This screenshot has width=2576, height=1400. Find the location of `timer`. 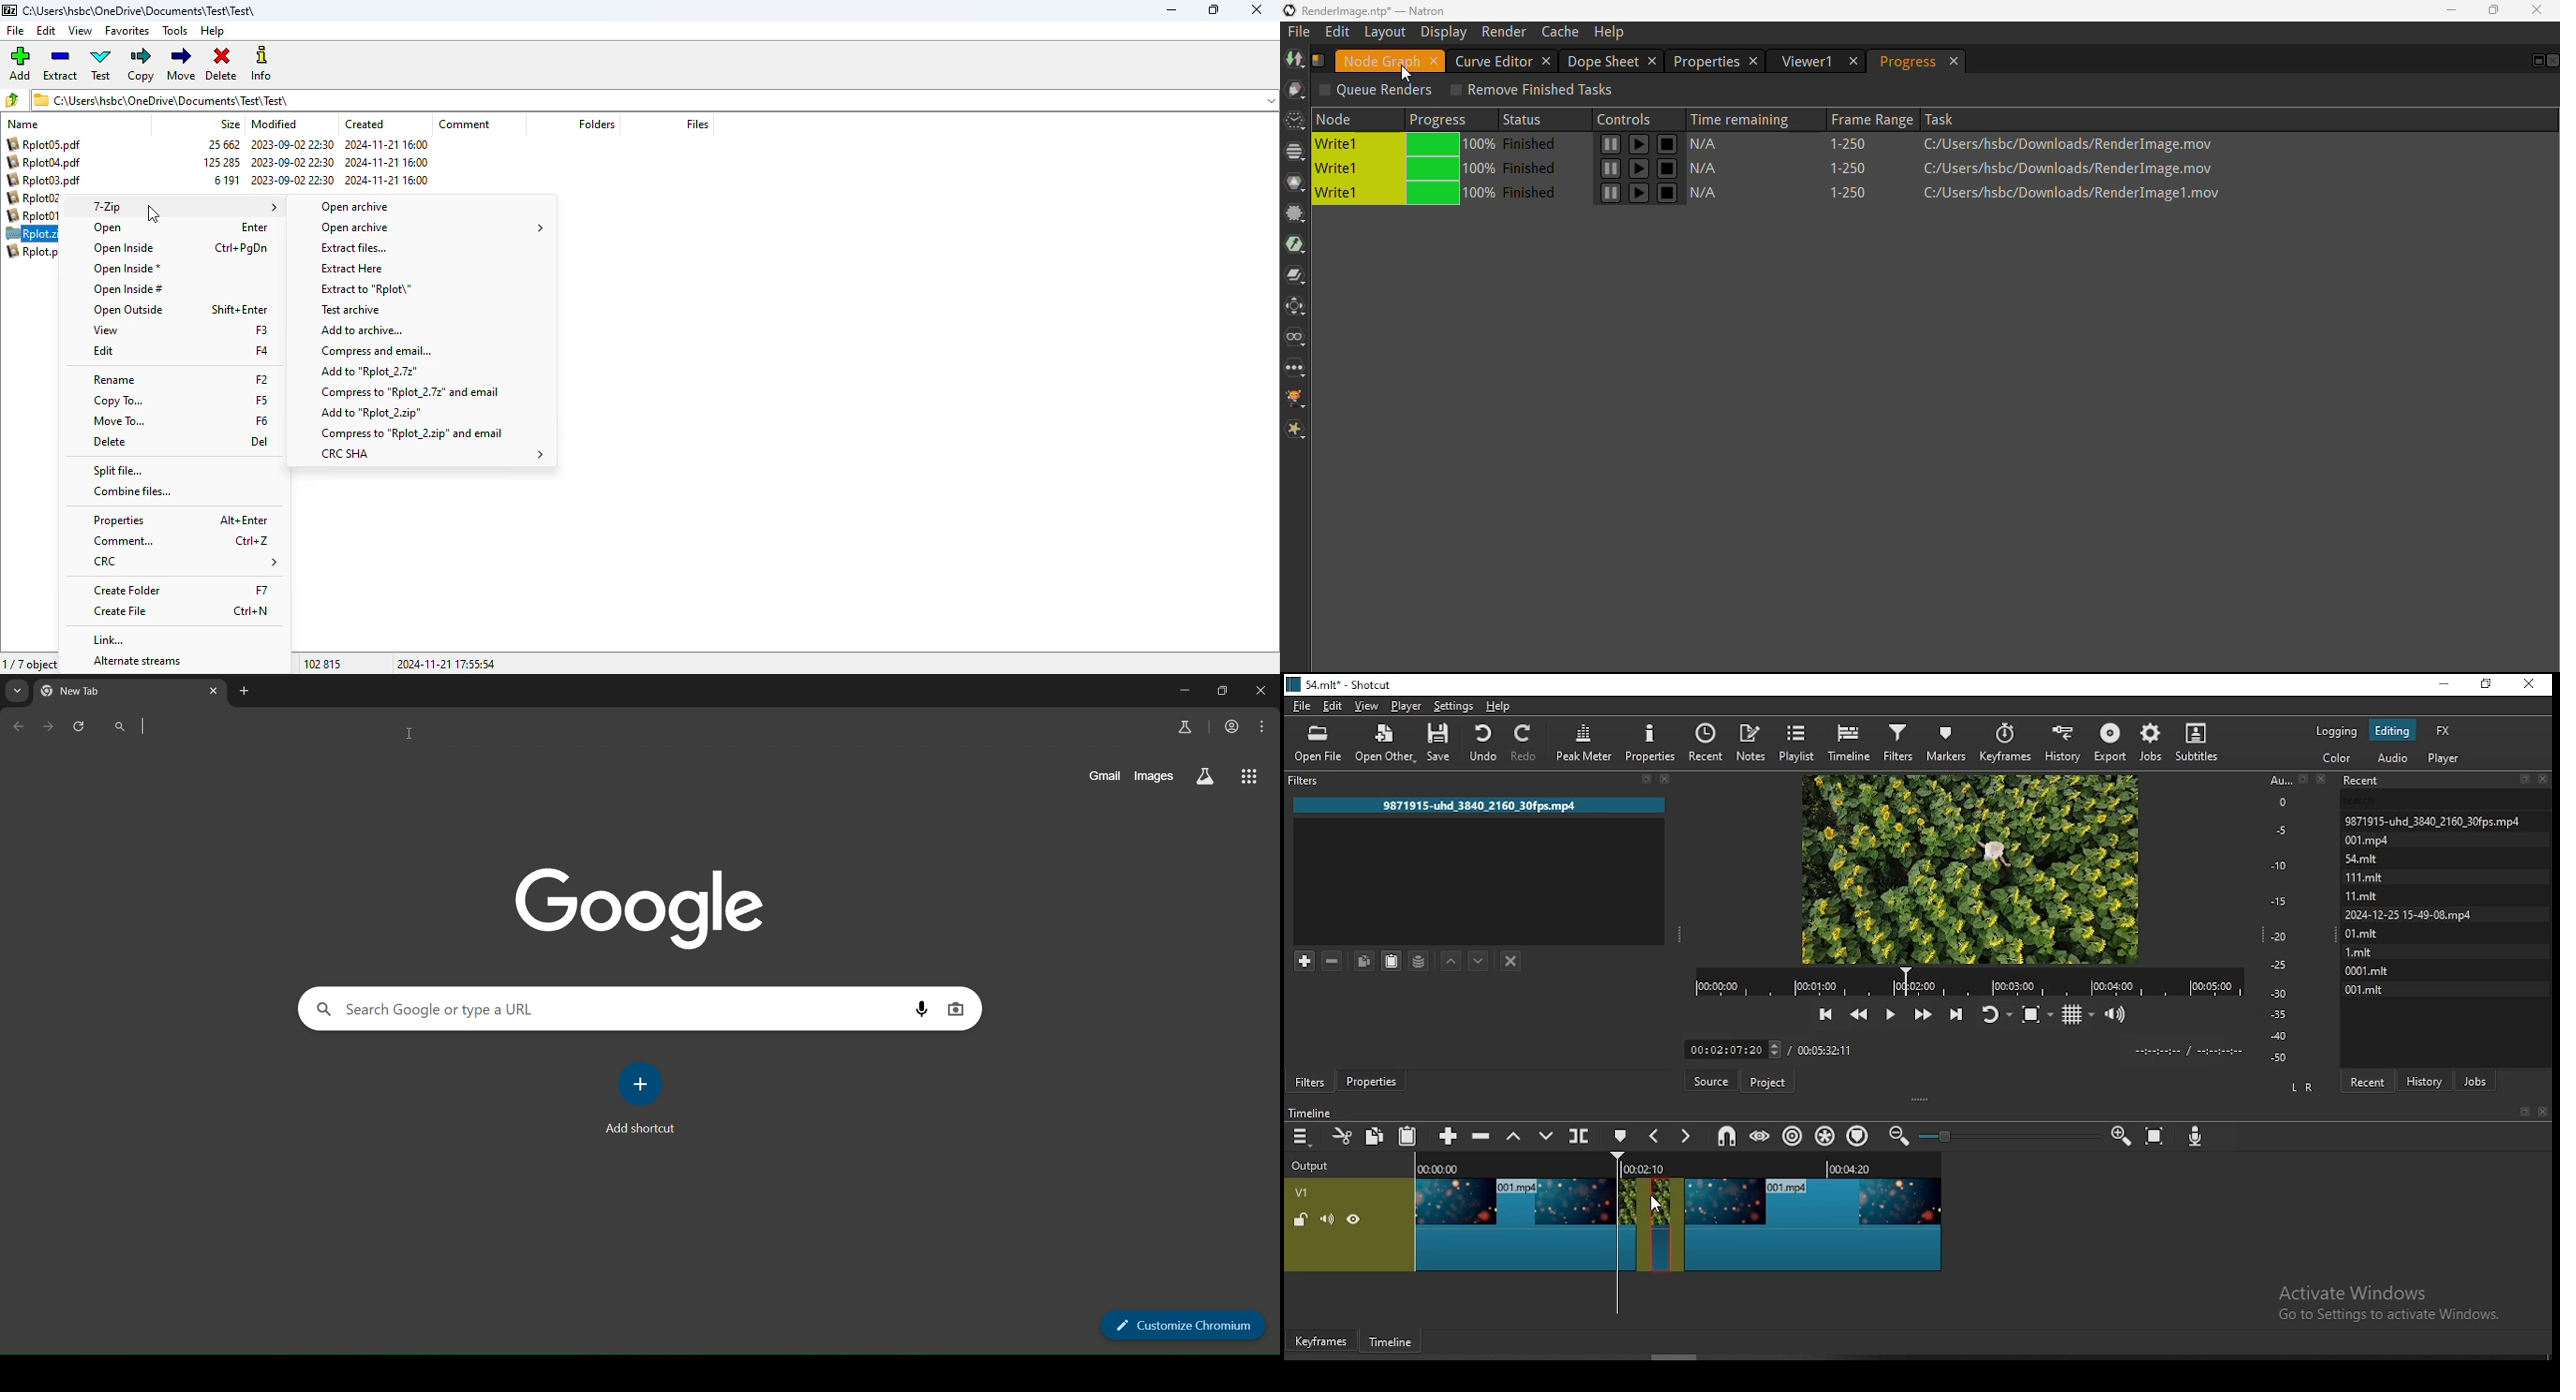

timer is located at coordinates (1734, 1050).